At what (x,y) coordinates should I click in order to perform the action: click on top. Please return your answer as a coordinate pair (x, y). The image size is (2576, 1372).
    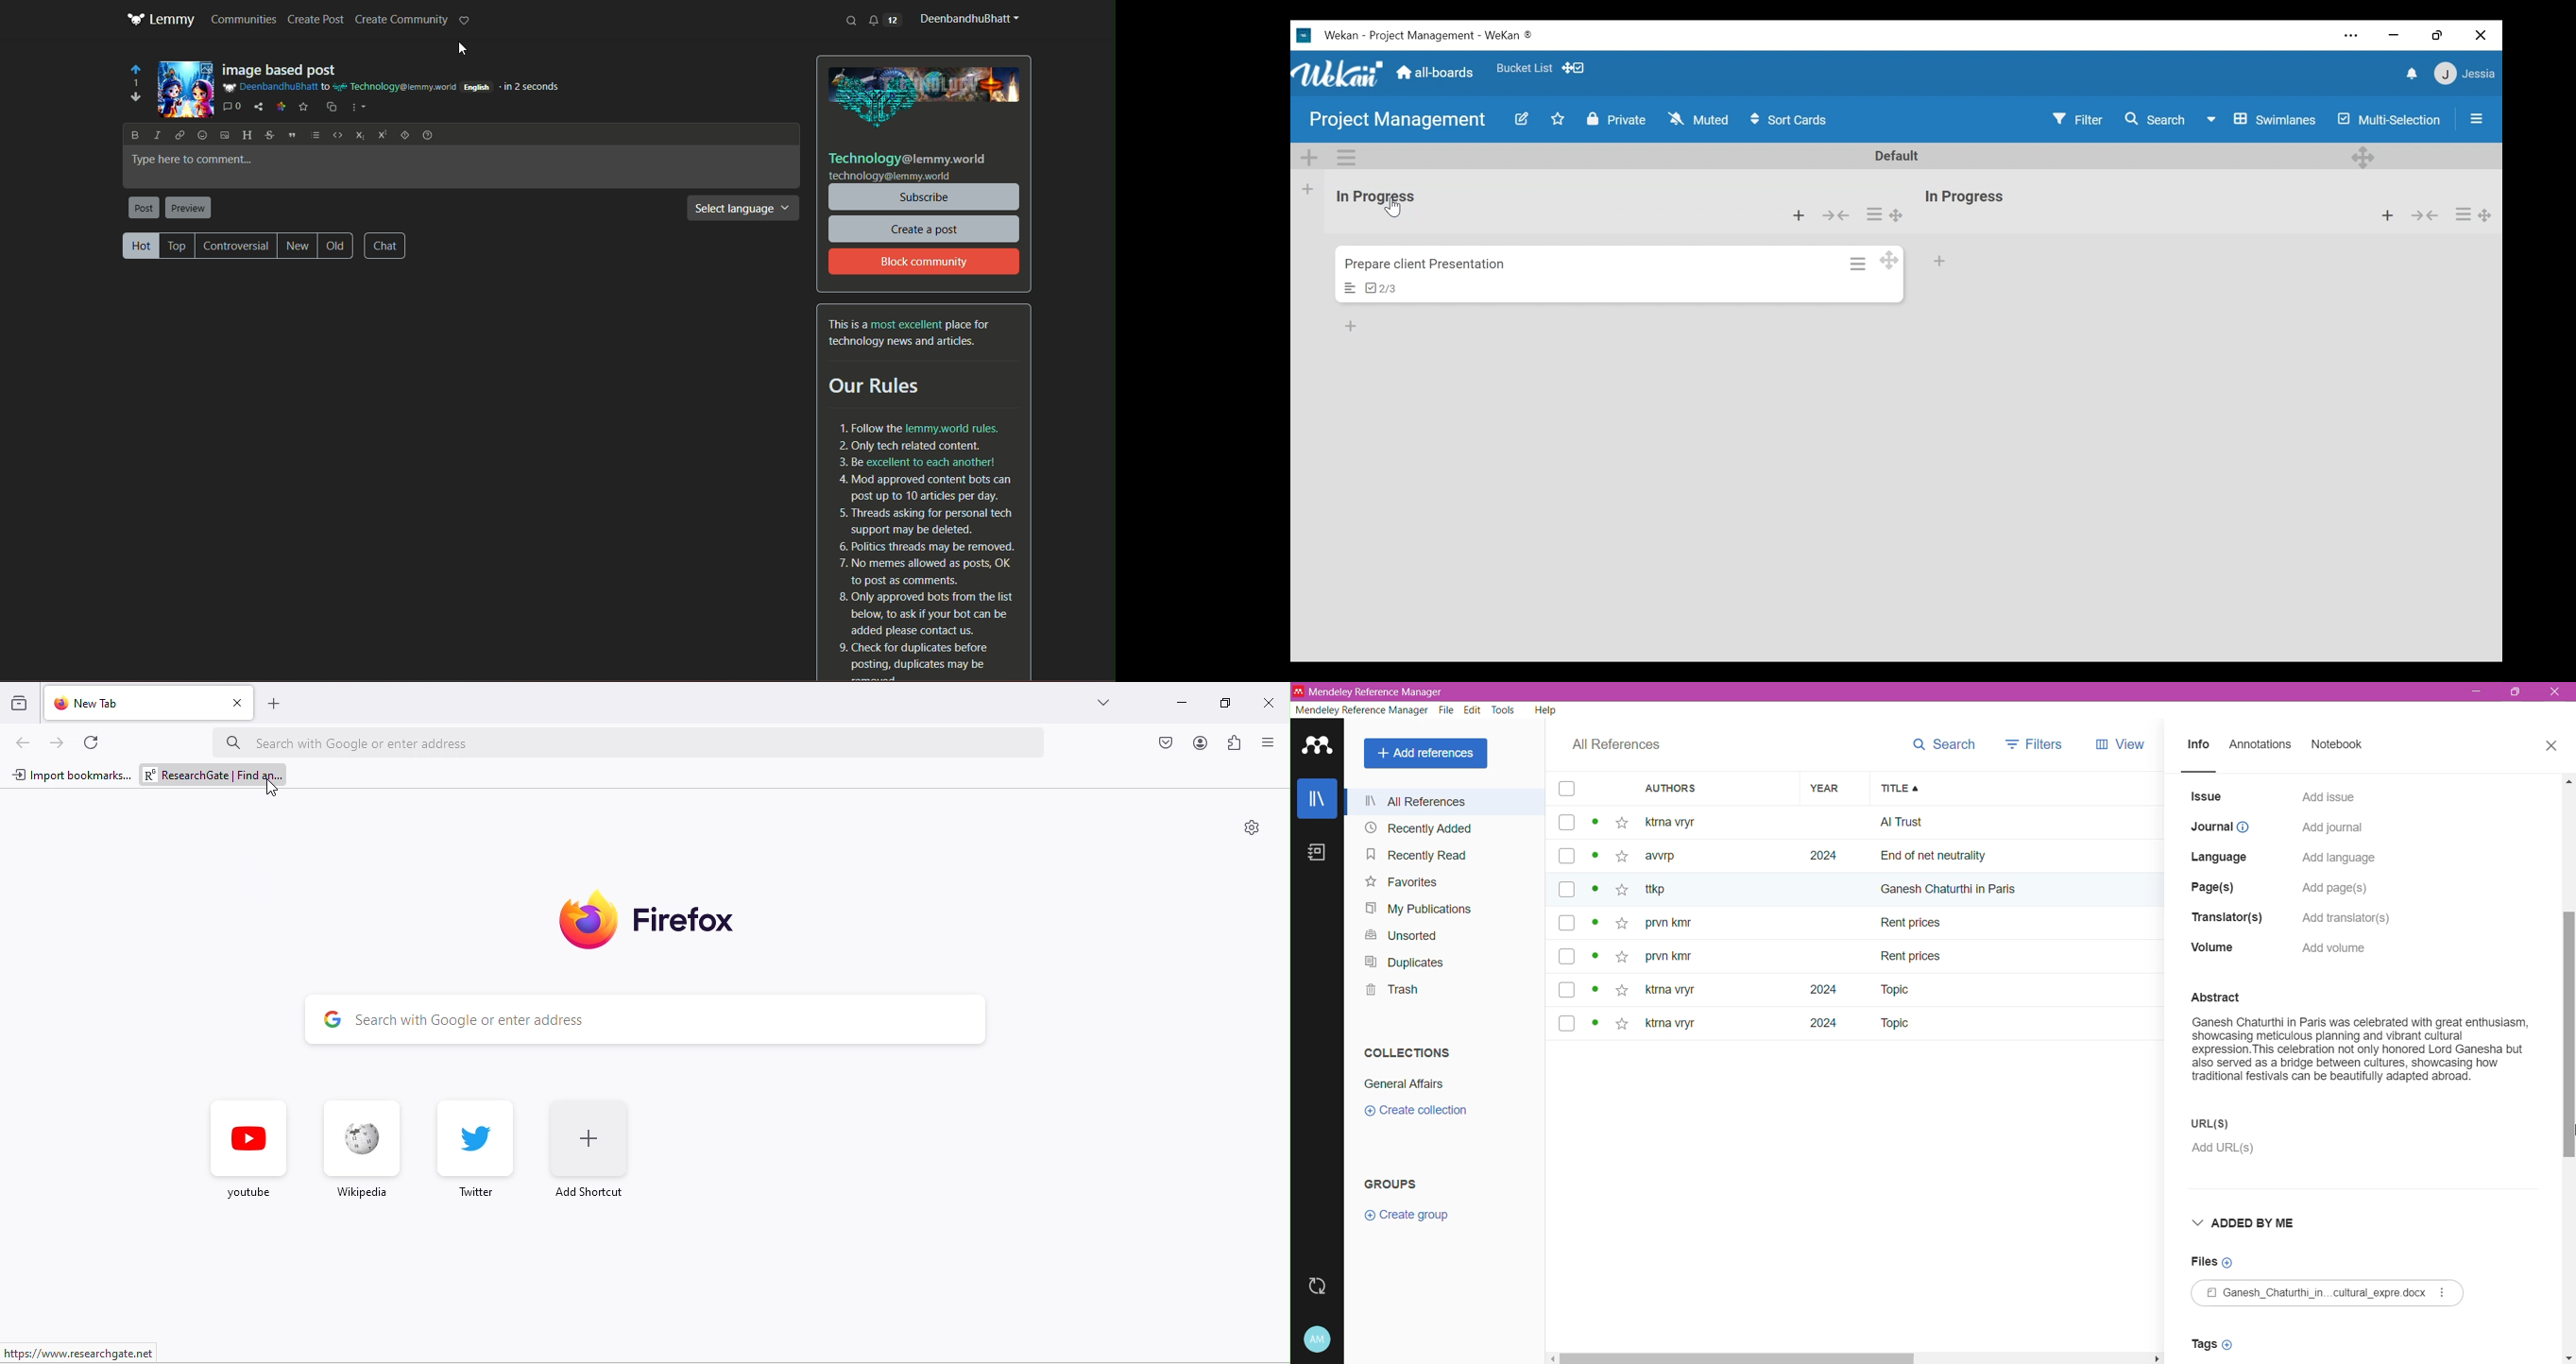
    Looking at the image, I should click on (177, 245).